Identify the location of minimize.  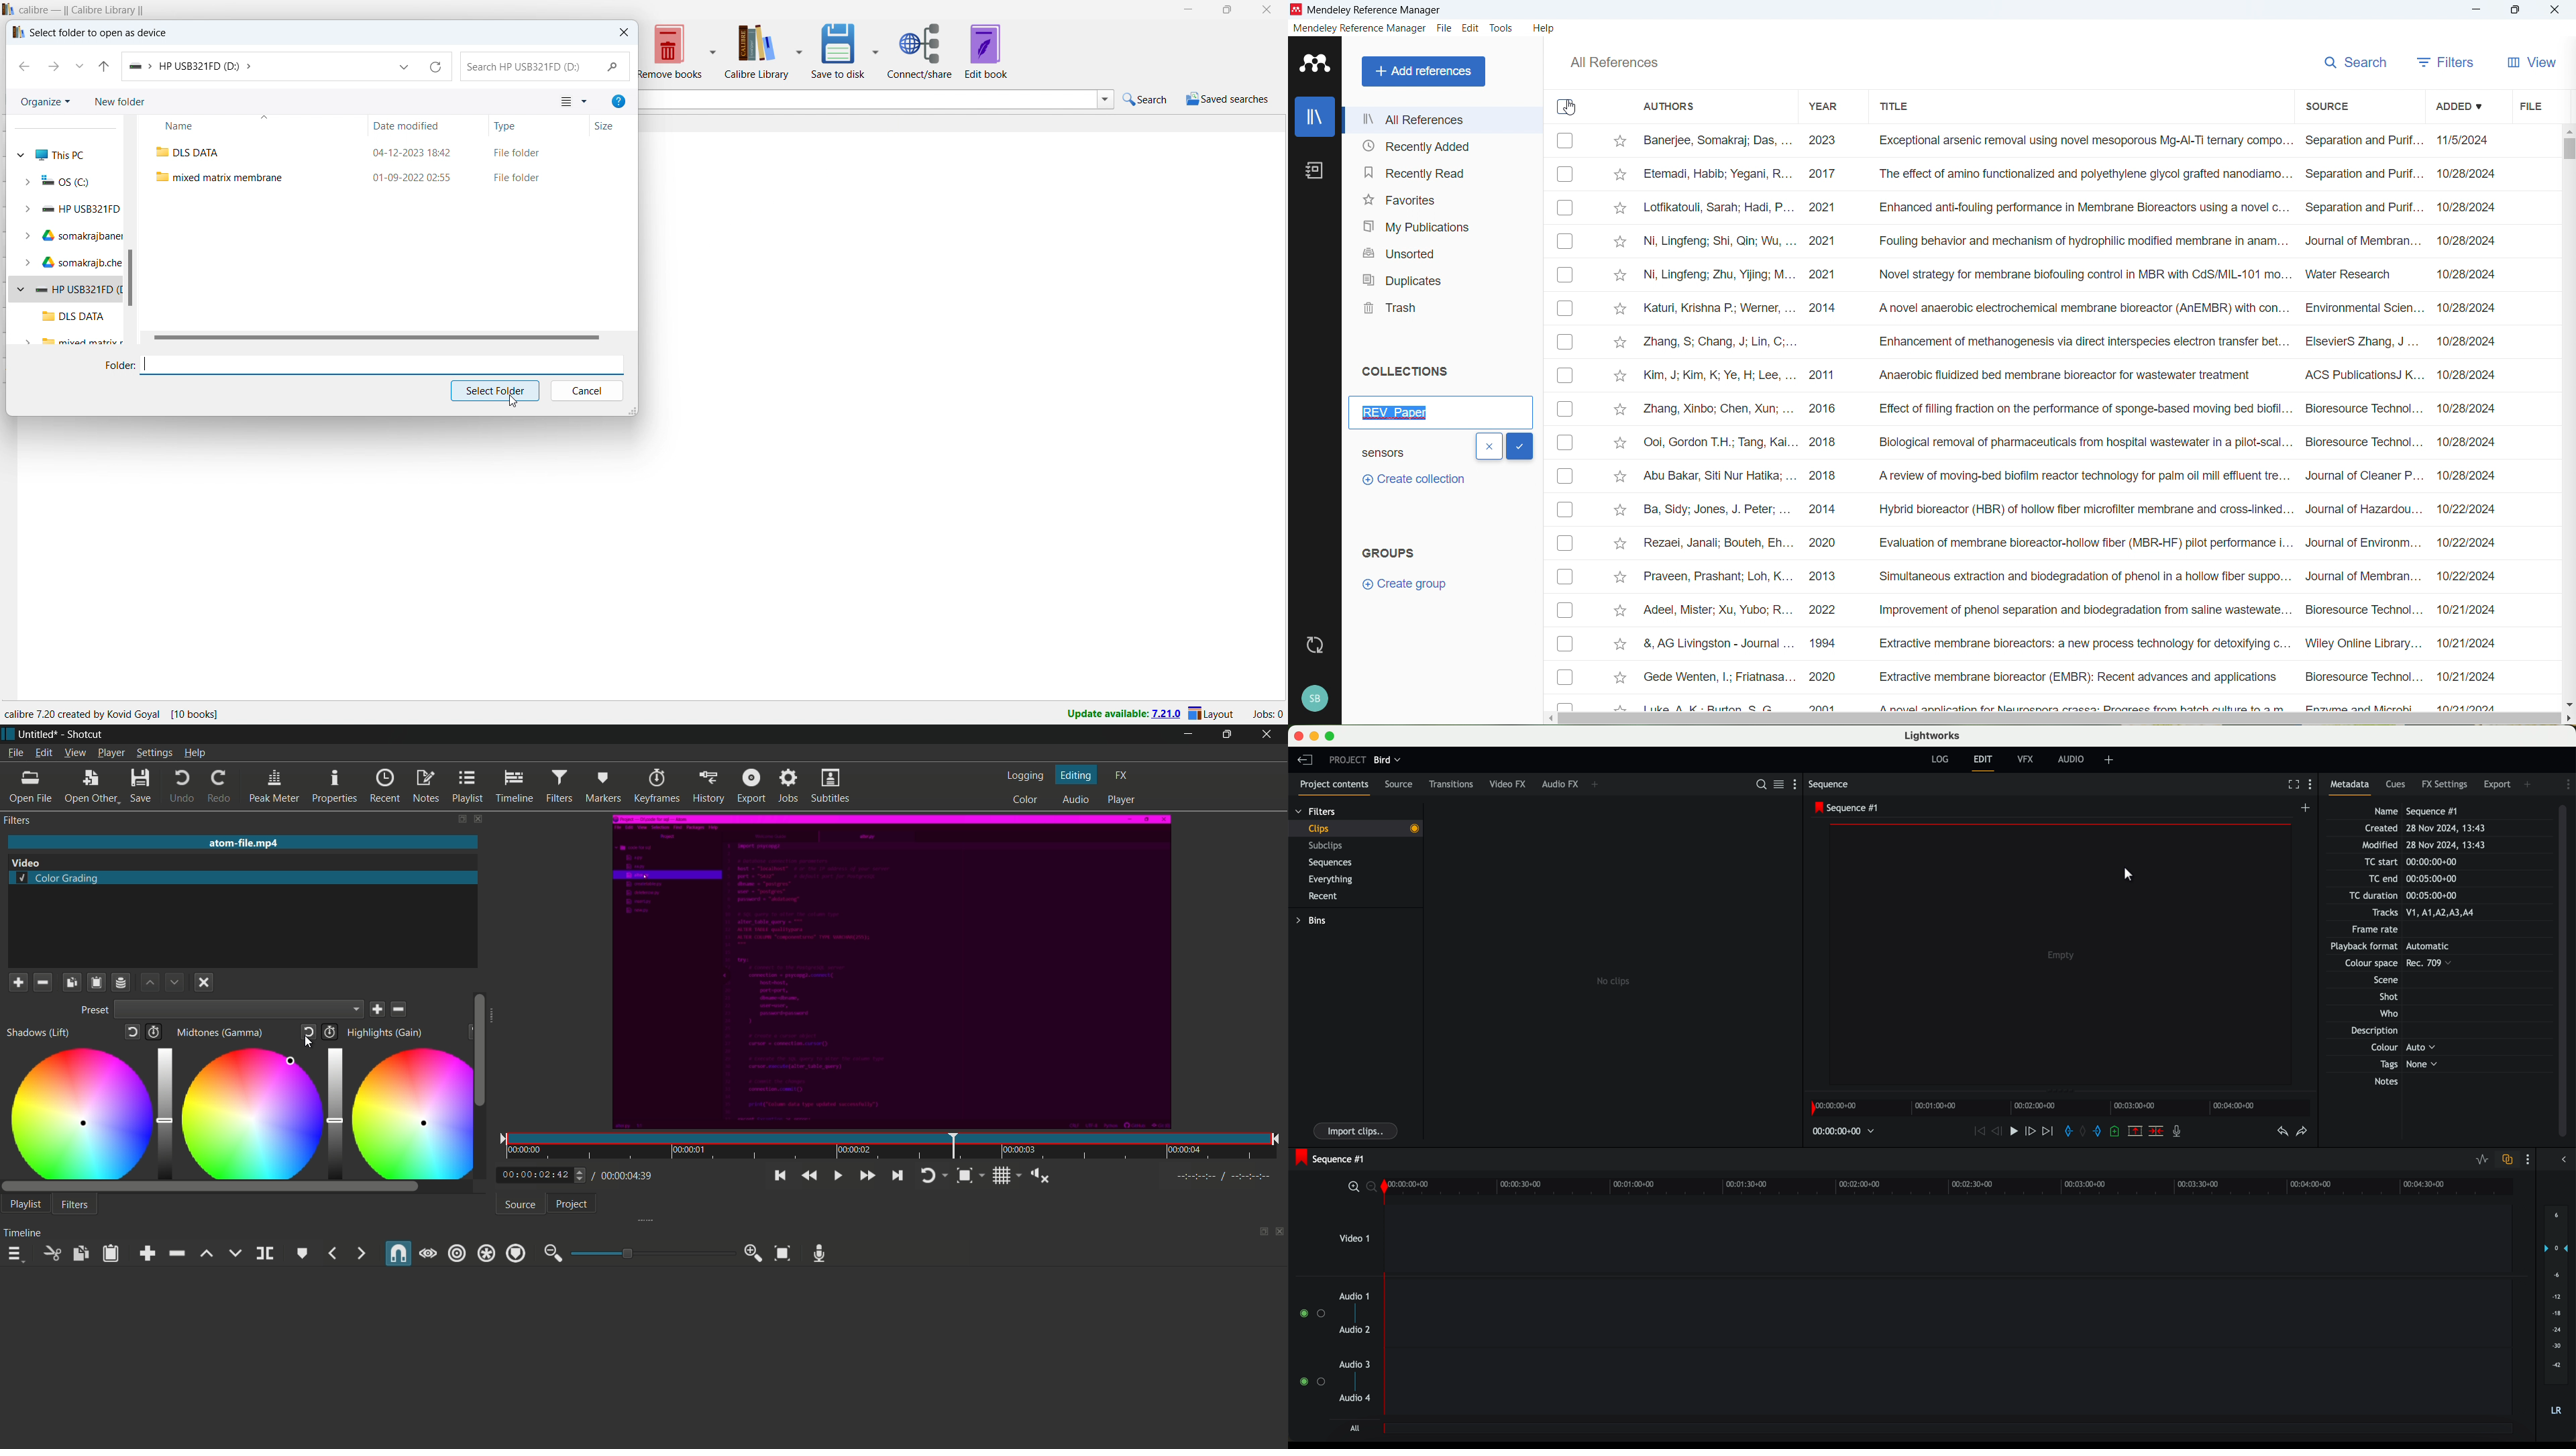
(1314, 735).